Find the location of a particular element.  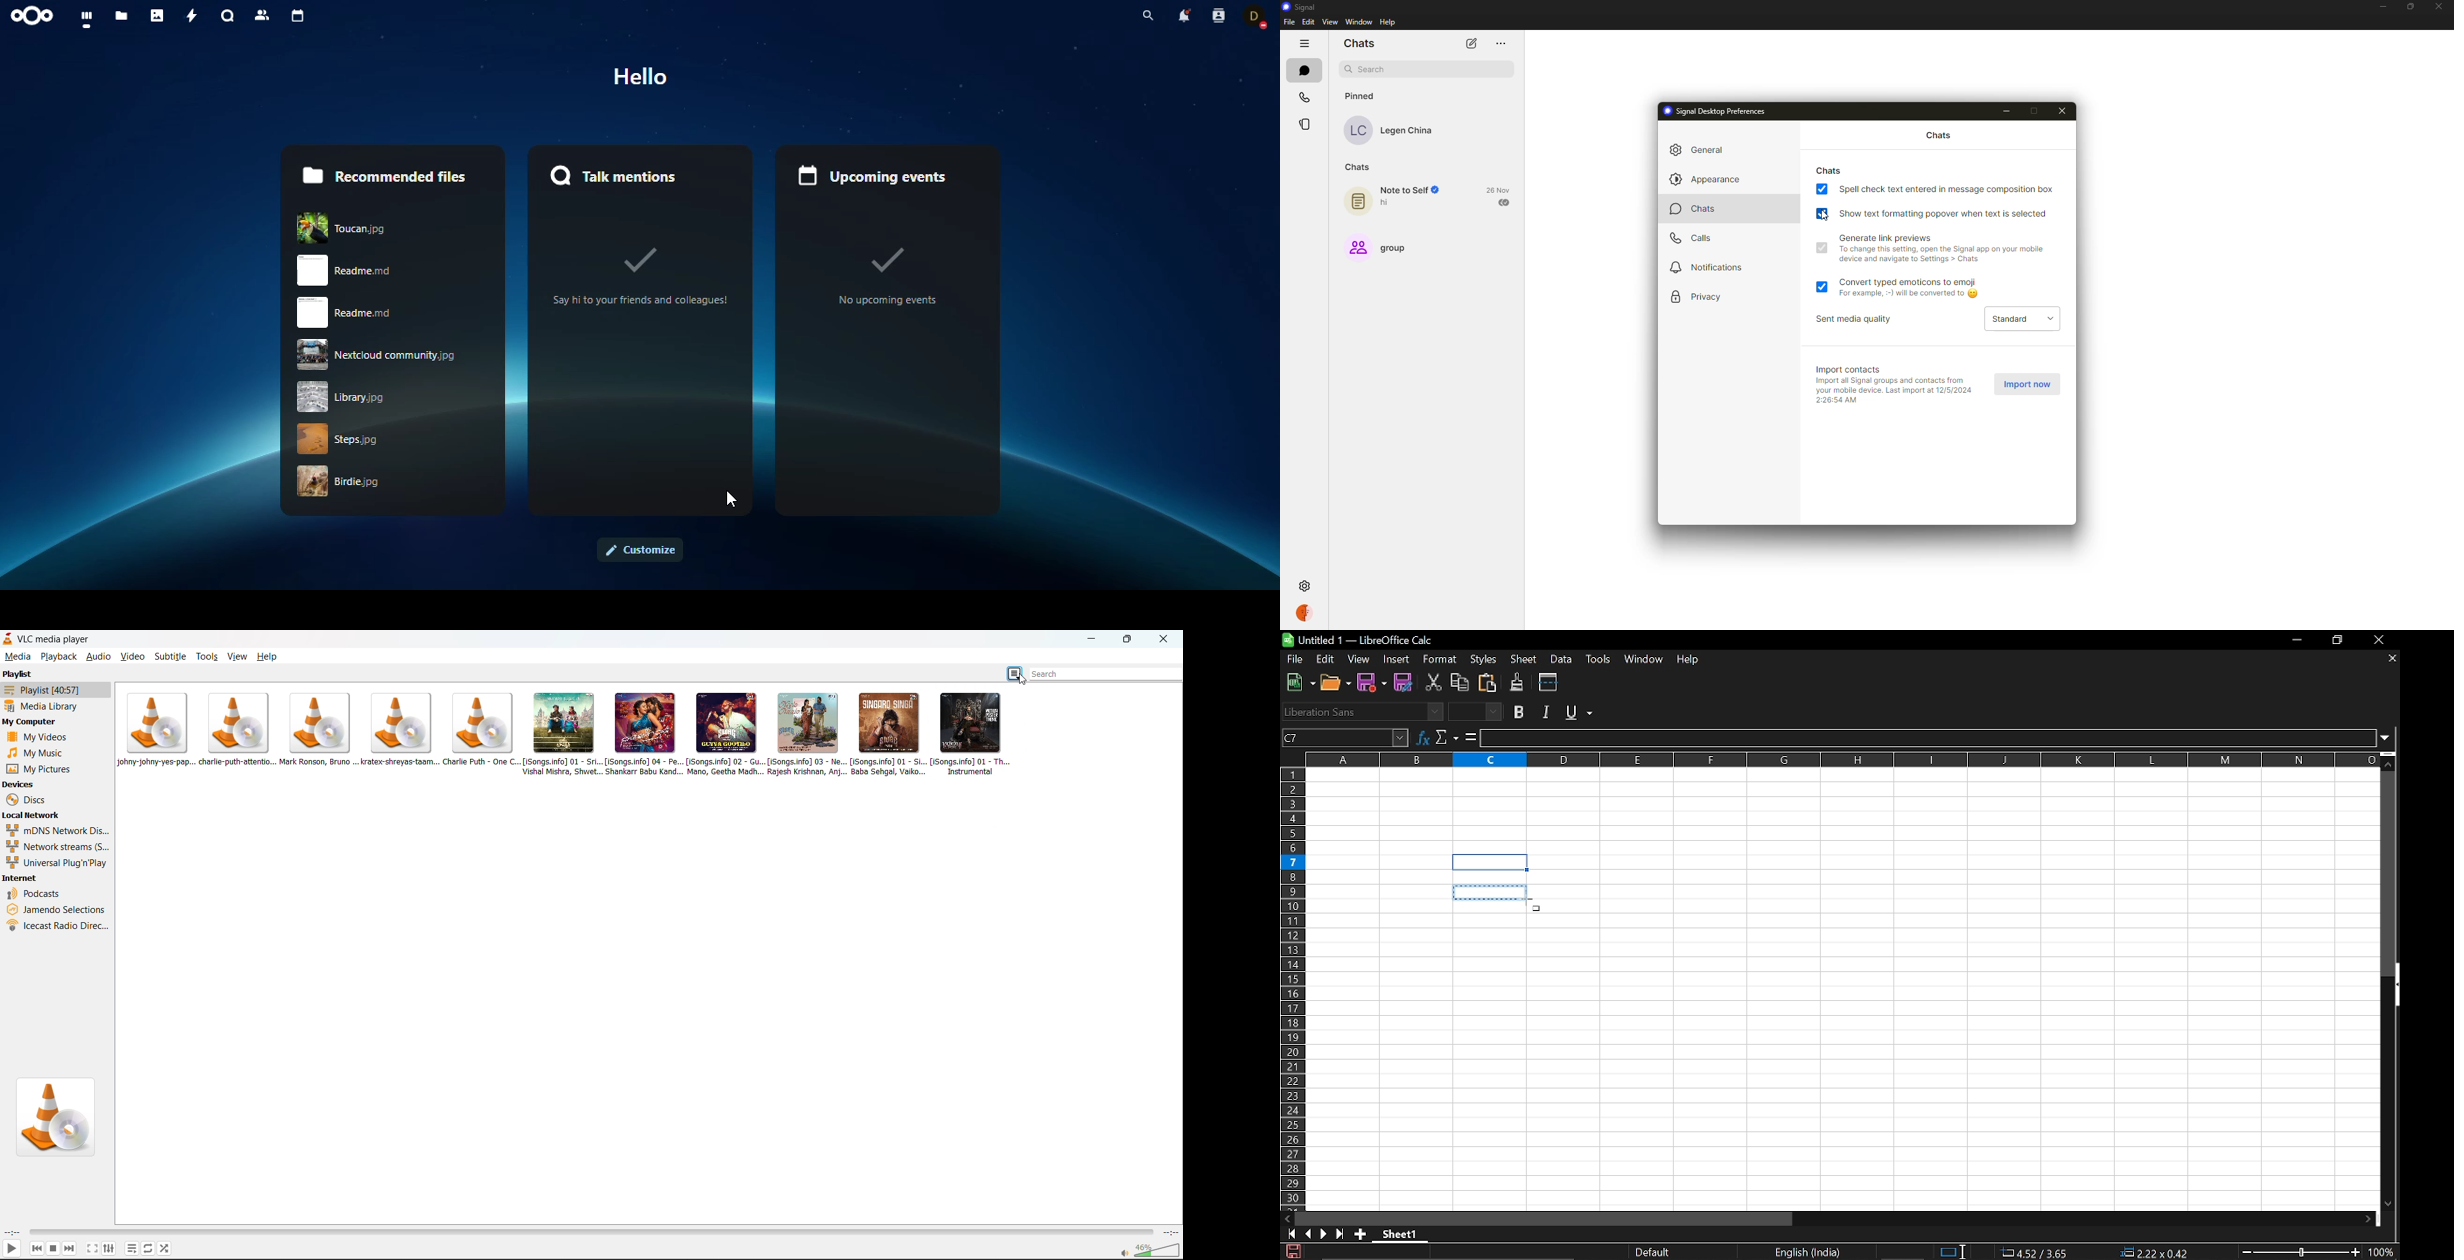

appearance is located at coordinates (1704, 180).